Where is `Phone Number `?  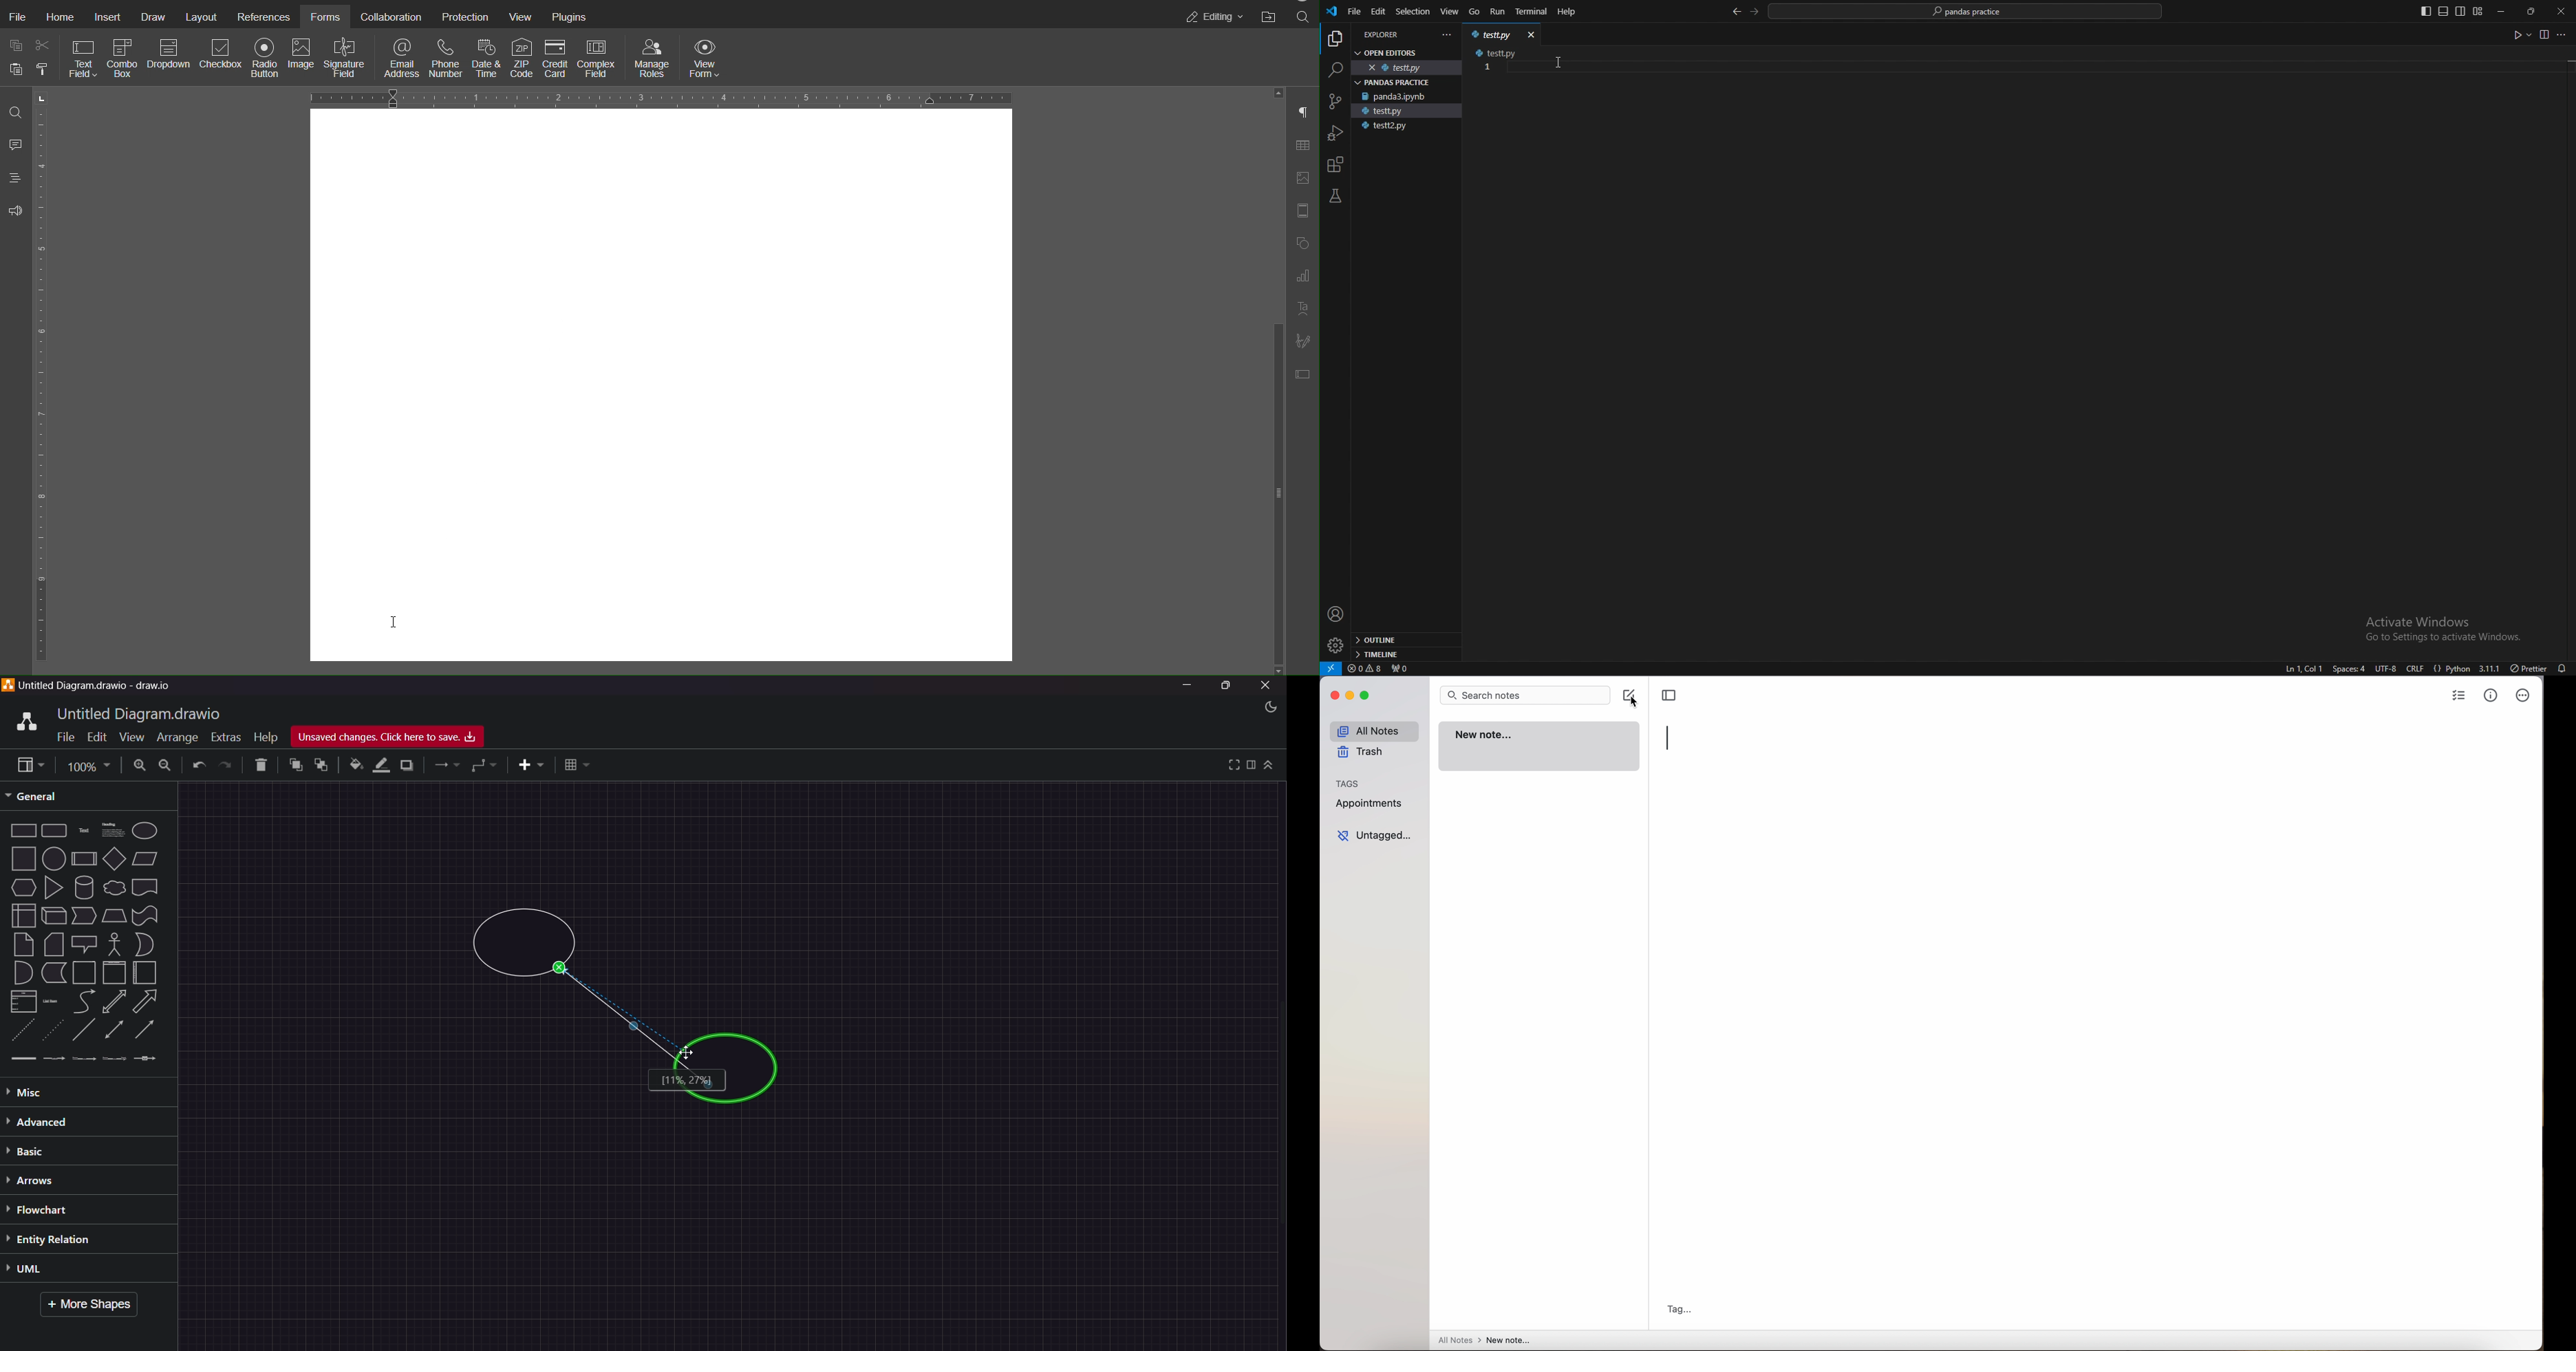 Phone Number  is located at coordinates (441, 57).